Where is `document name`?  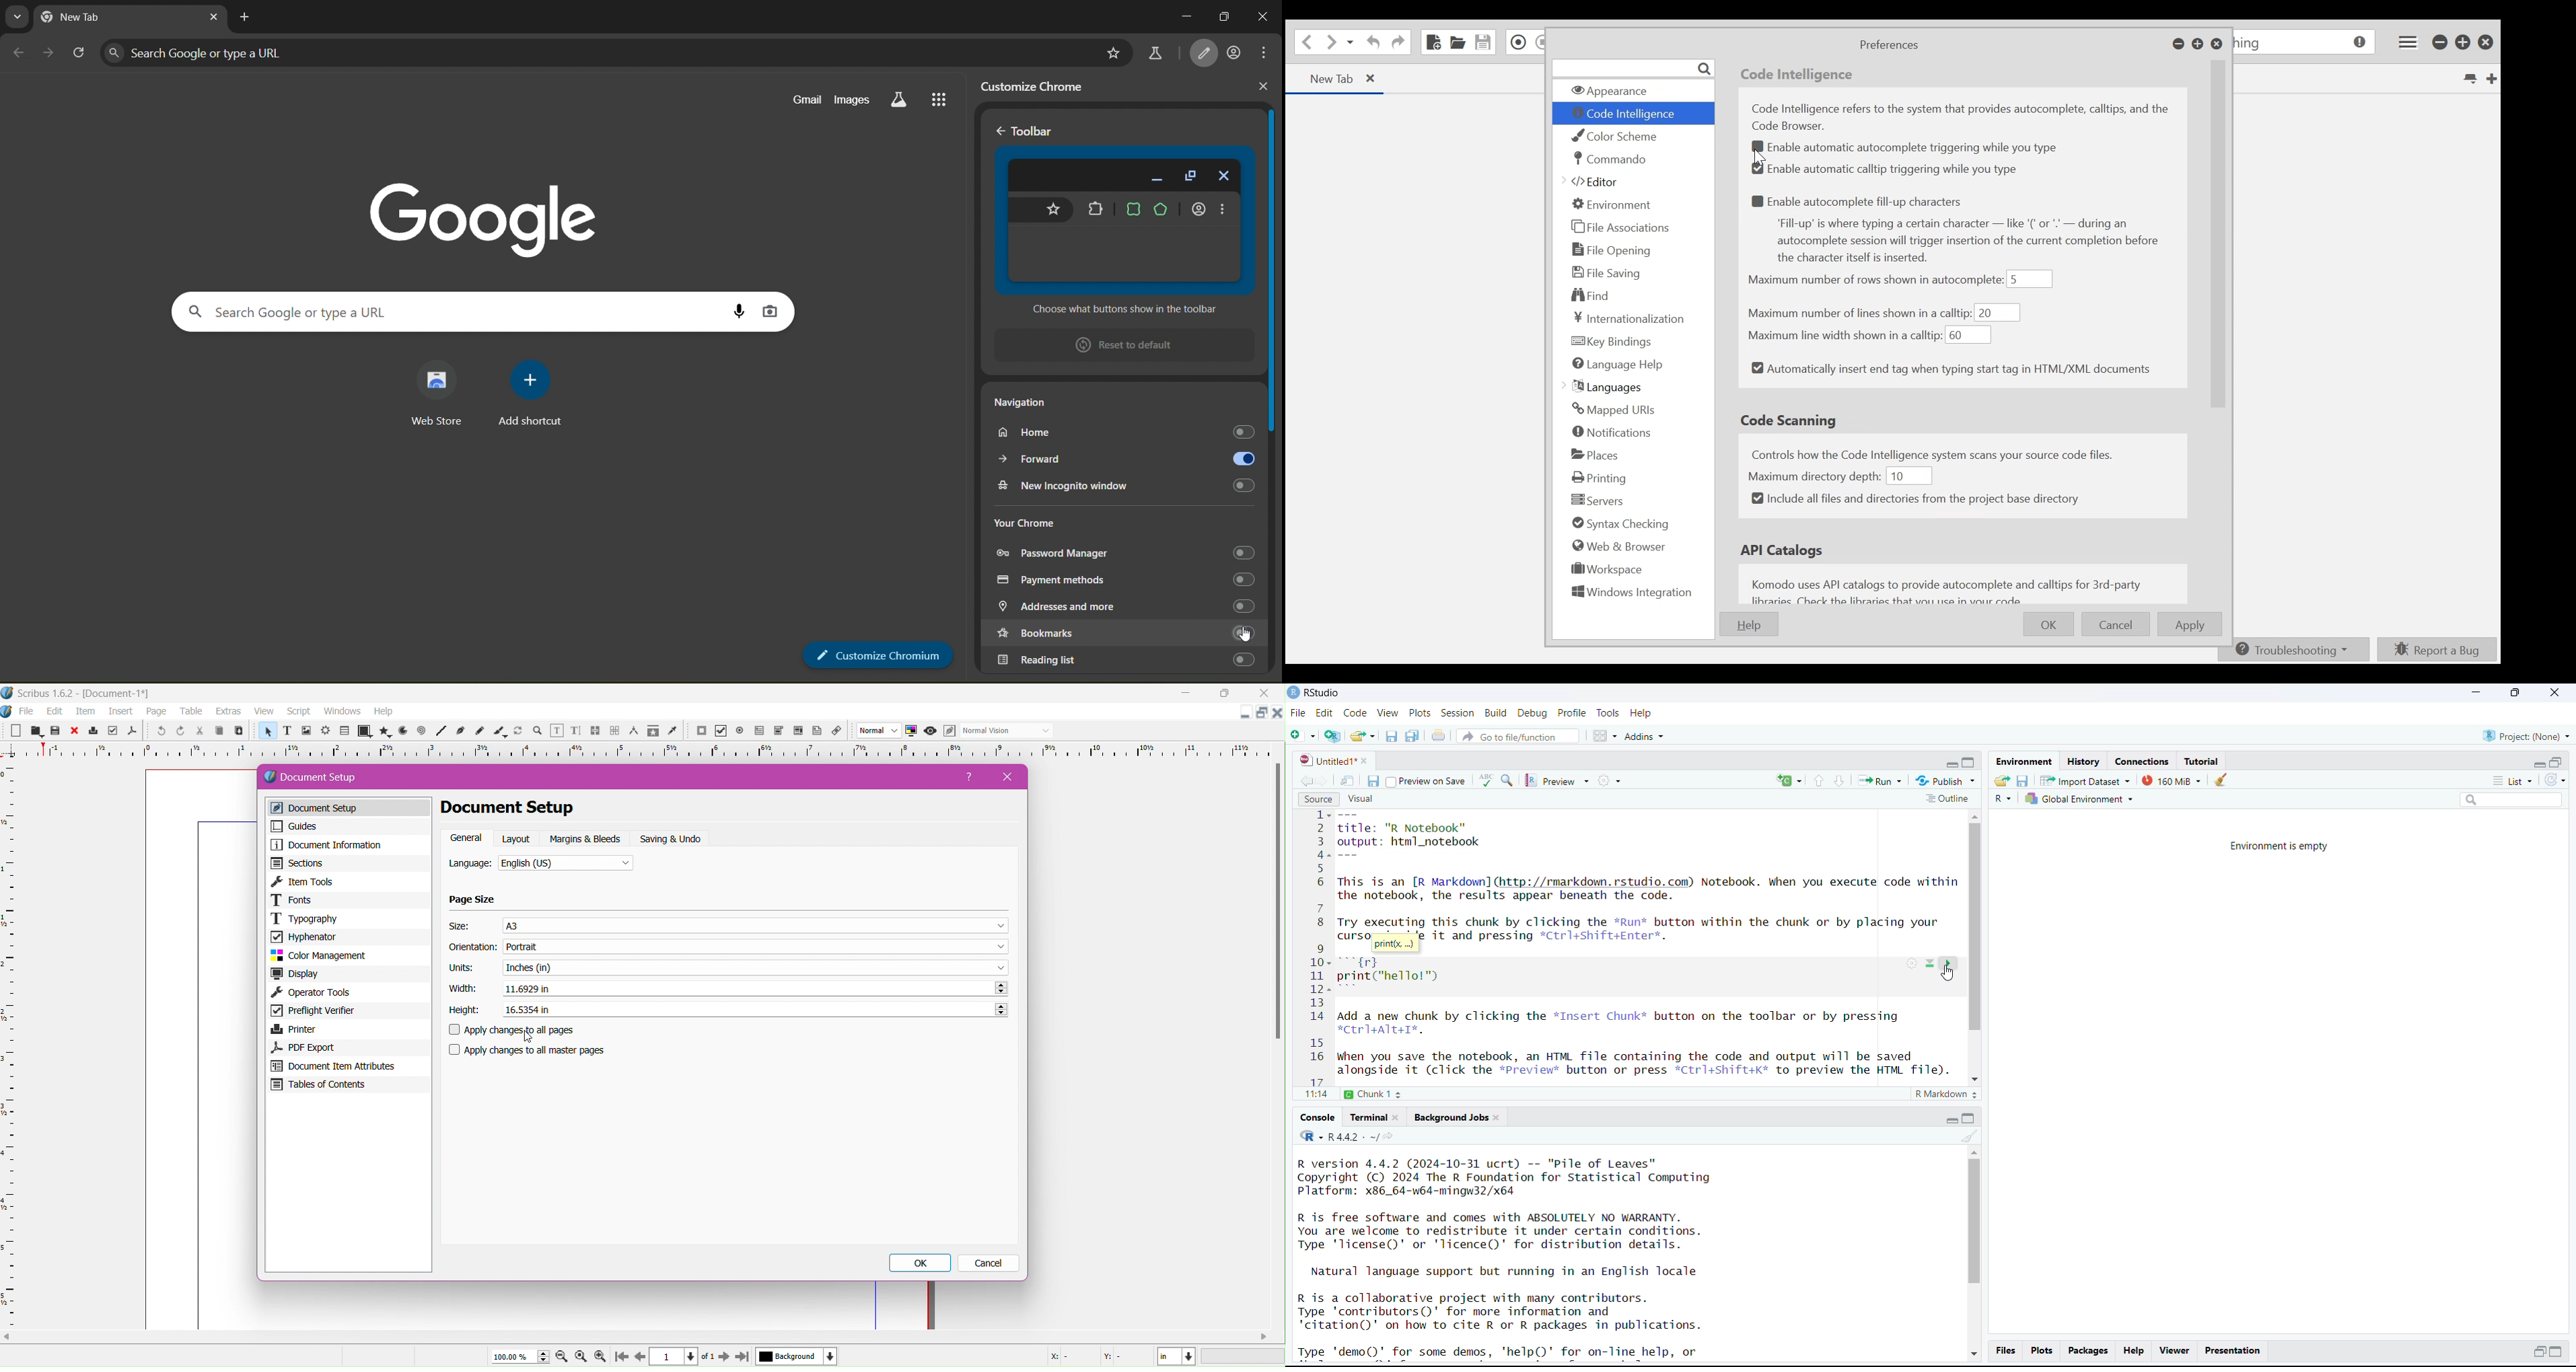
document name is located at coordinates (119, 694).